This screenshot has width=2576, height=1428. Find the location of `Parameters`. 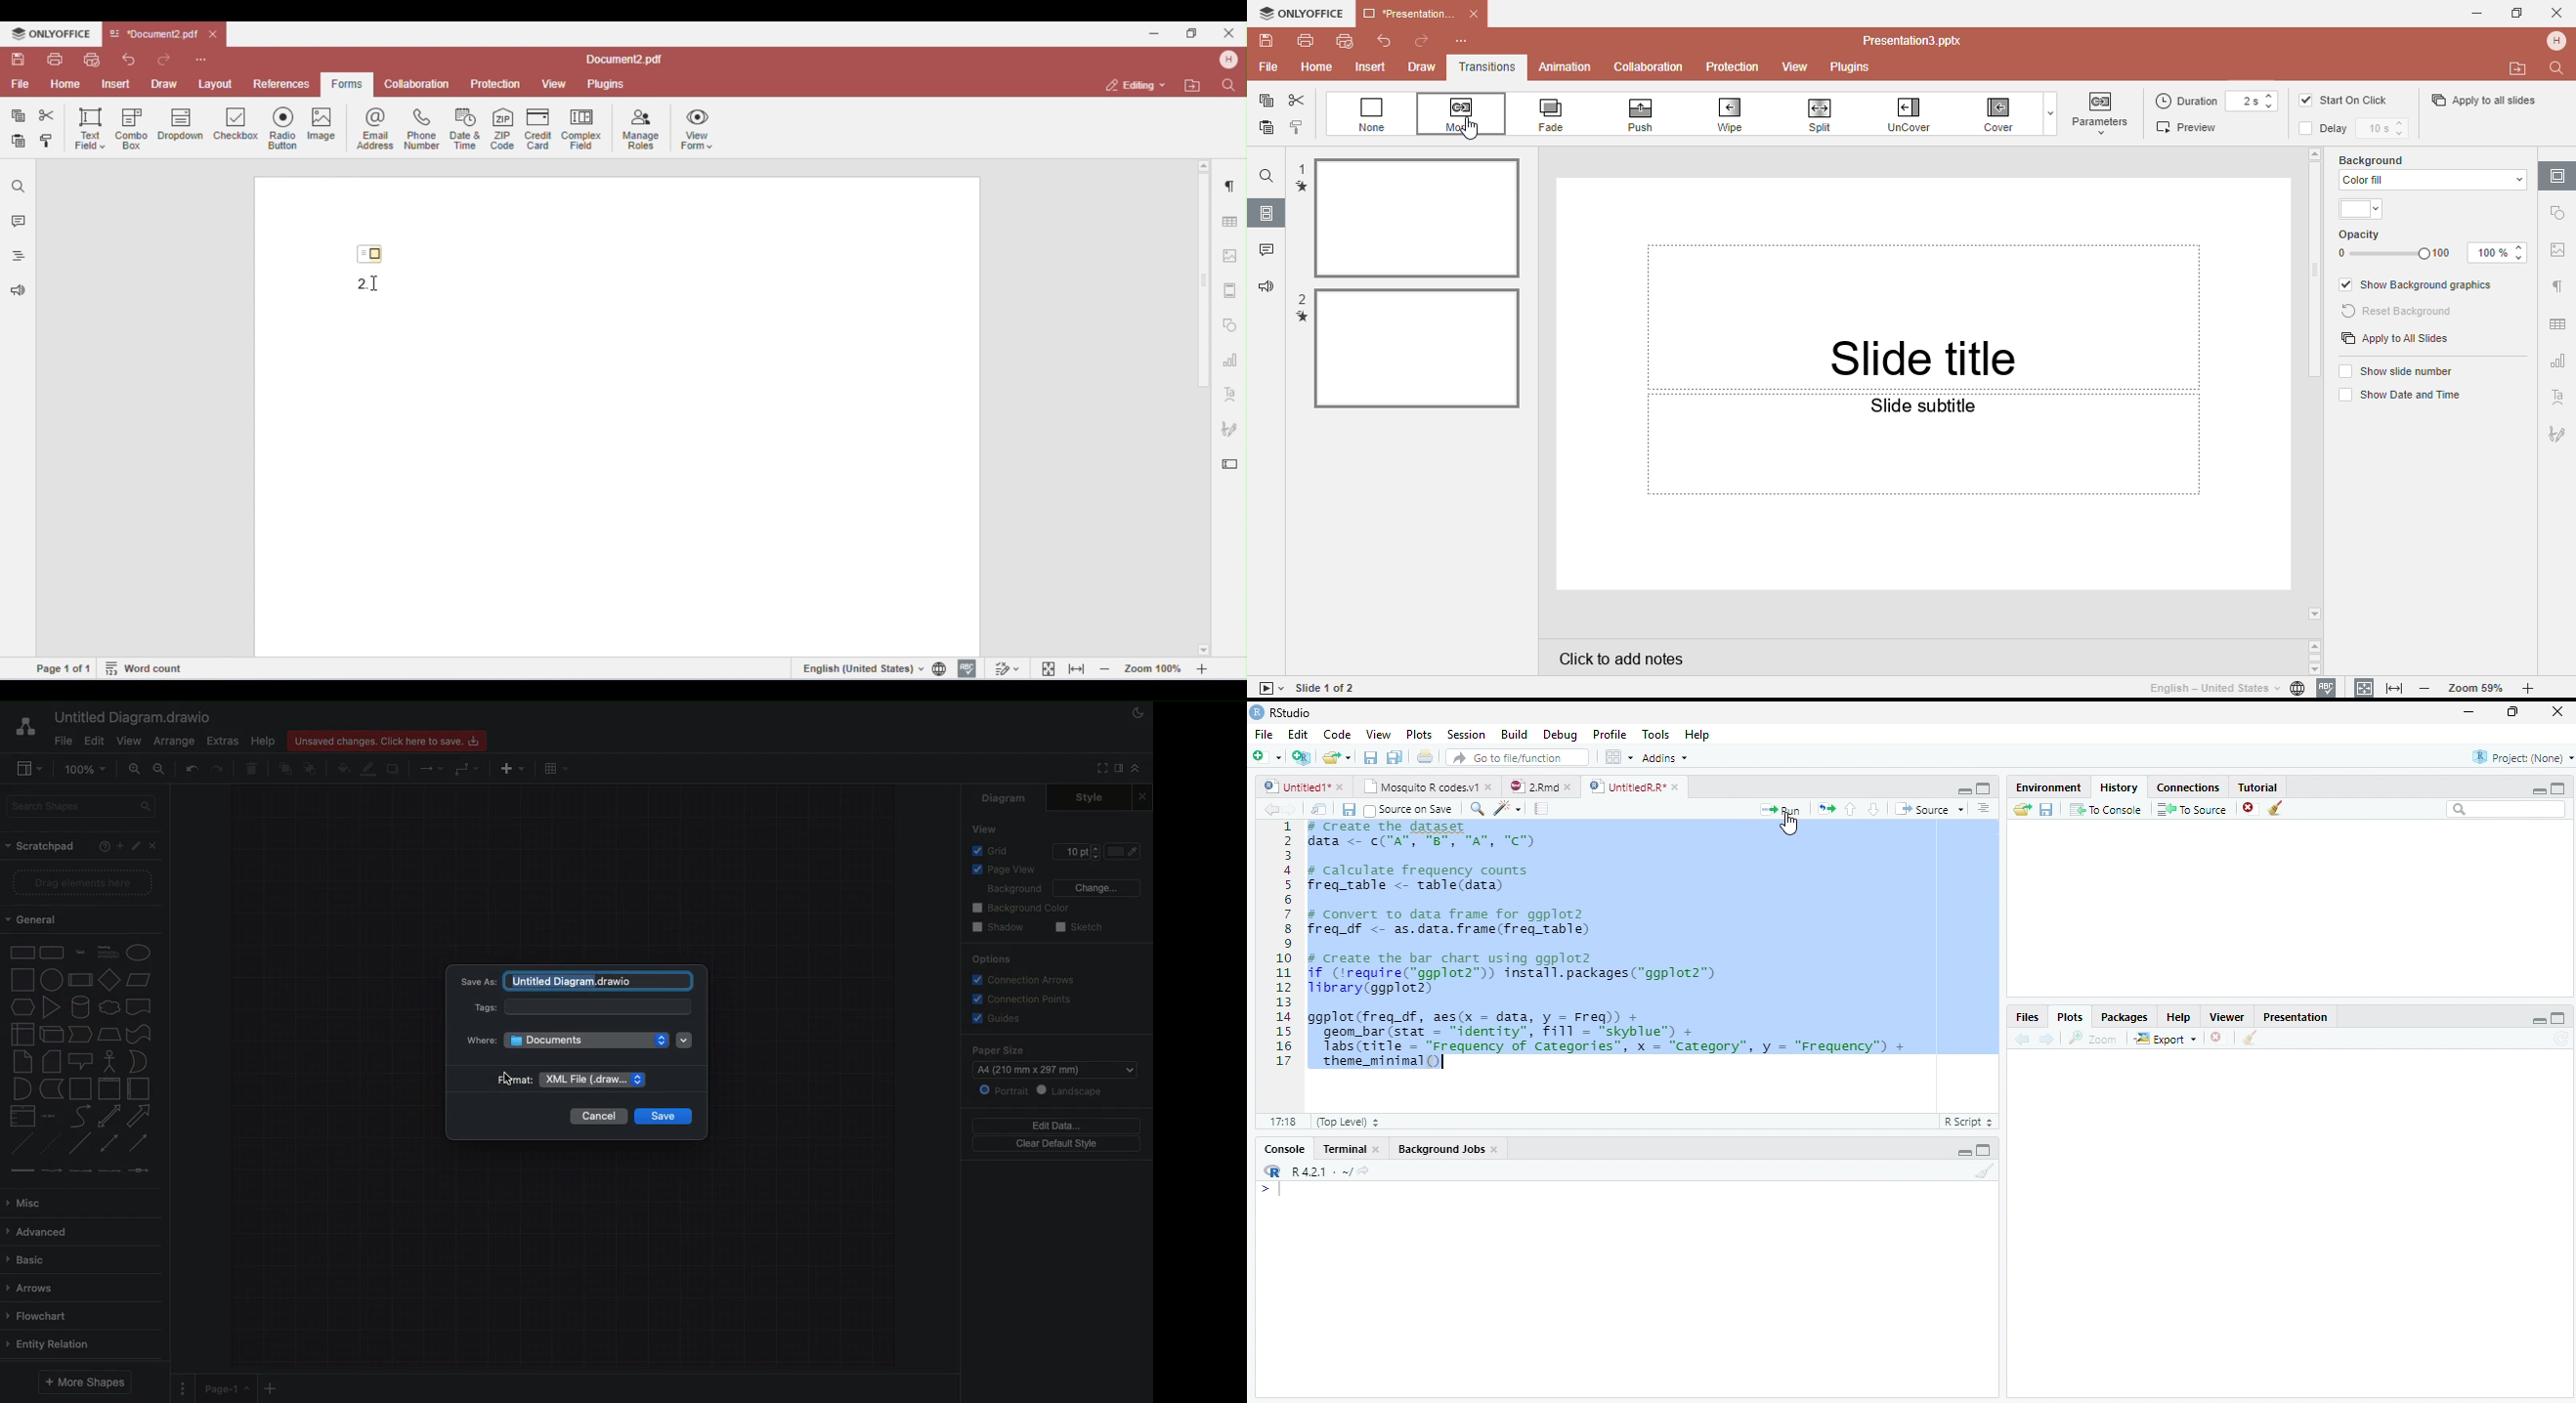

Parameters is located at coordinates (2102, 113).